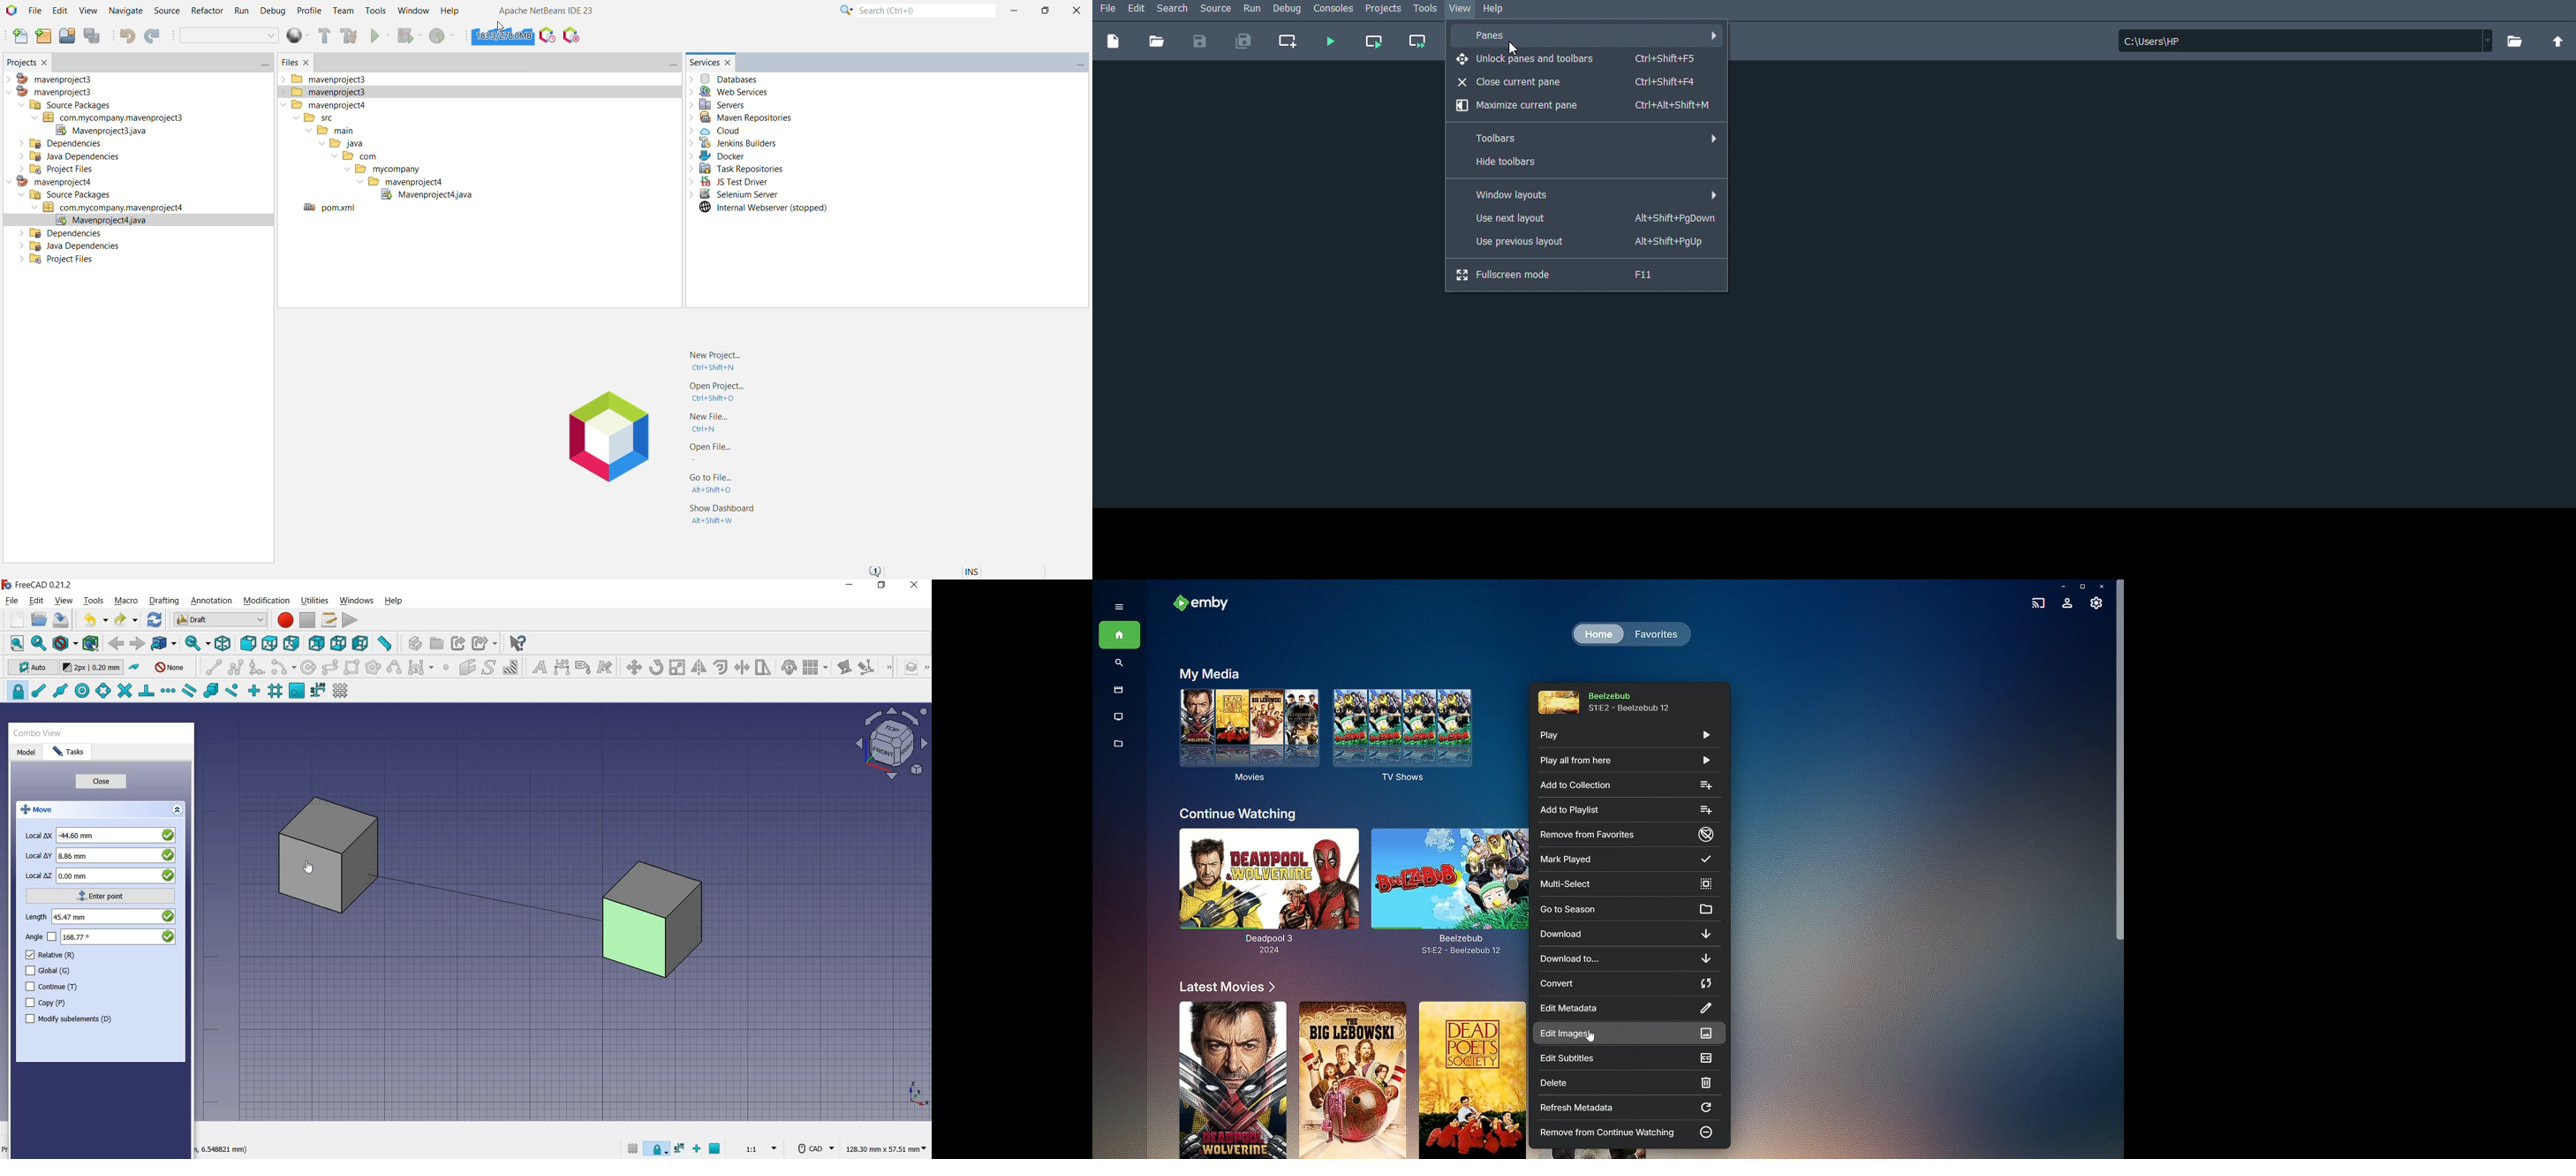 Image resolution: width=2576 pixels, height=1176 pixels. What do you see at coordinates (680, 1148) in the screenshot?
I see `snap dimensions` at bounding box center [680, 1148].